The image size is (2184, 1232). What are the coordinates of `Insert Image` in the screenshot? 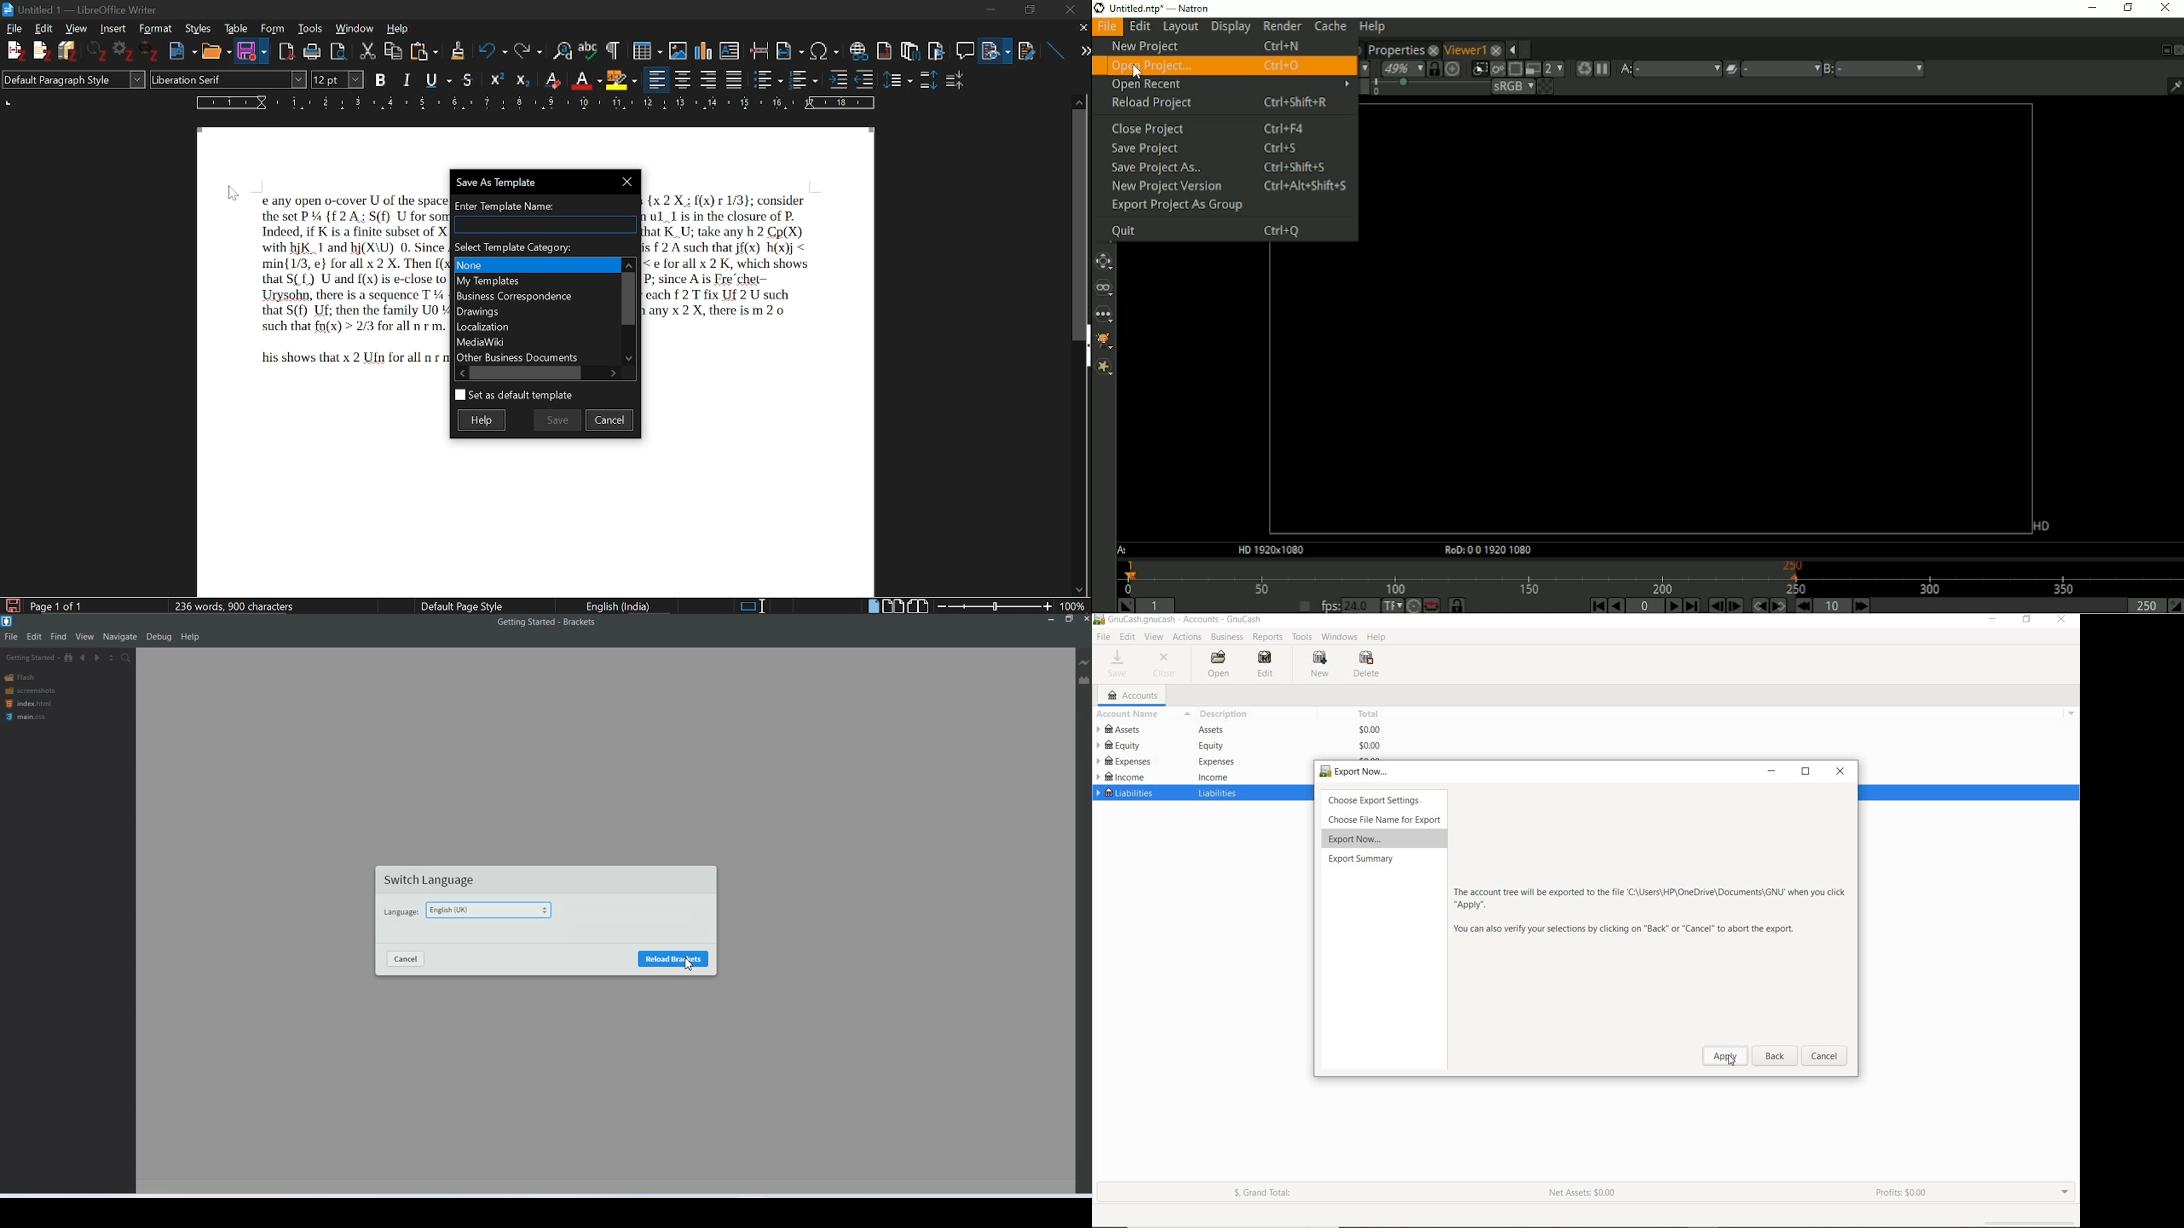 It's located at (672, 48).